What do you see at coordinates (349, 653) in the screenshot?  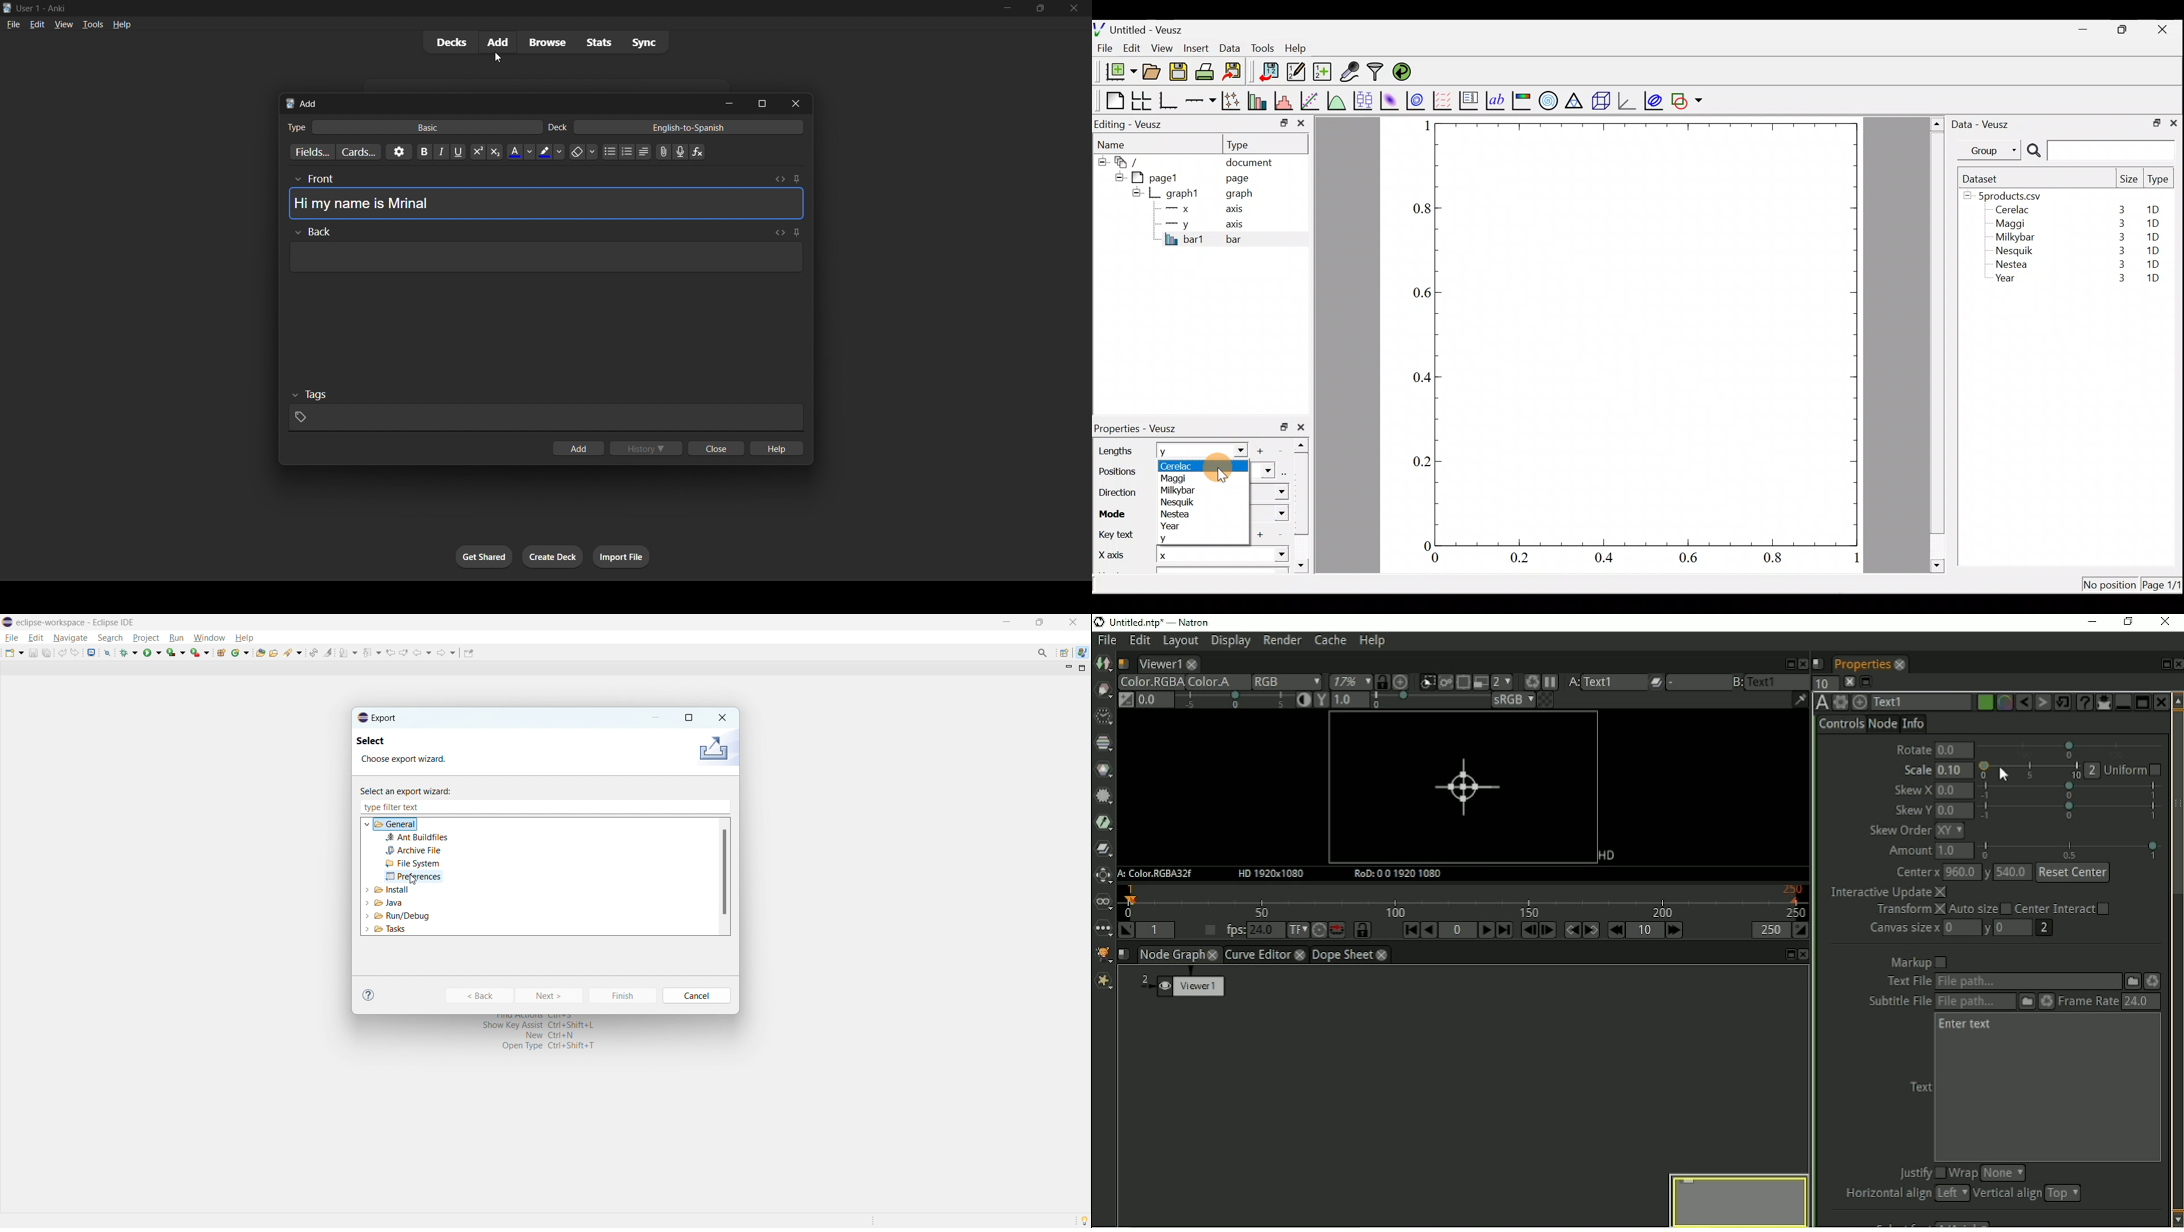 I see `next annotation` at bounding box center [349, 653].